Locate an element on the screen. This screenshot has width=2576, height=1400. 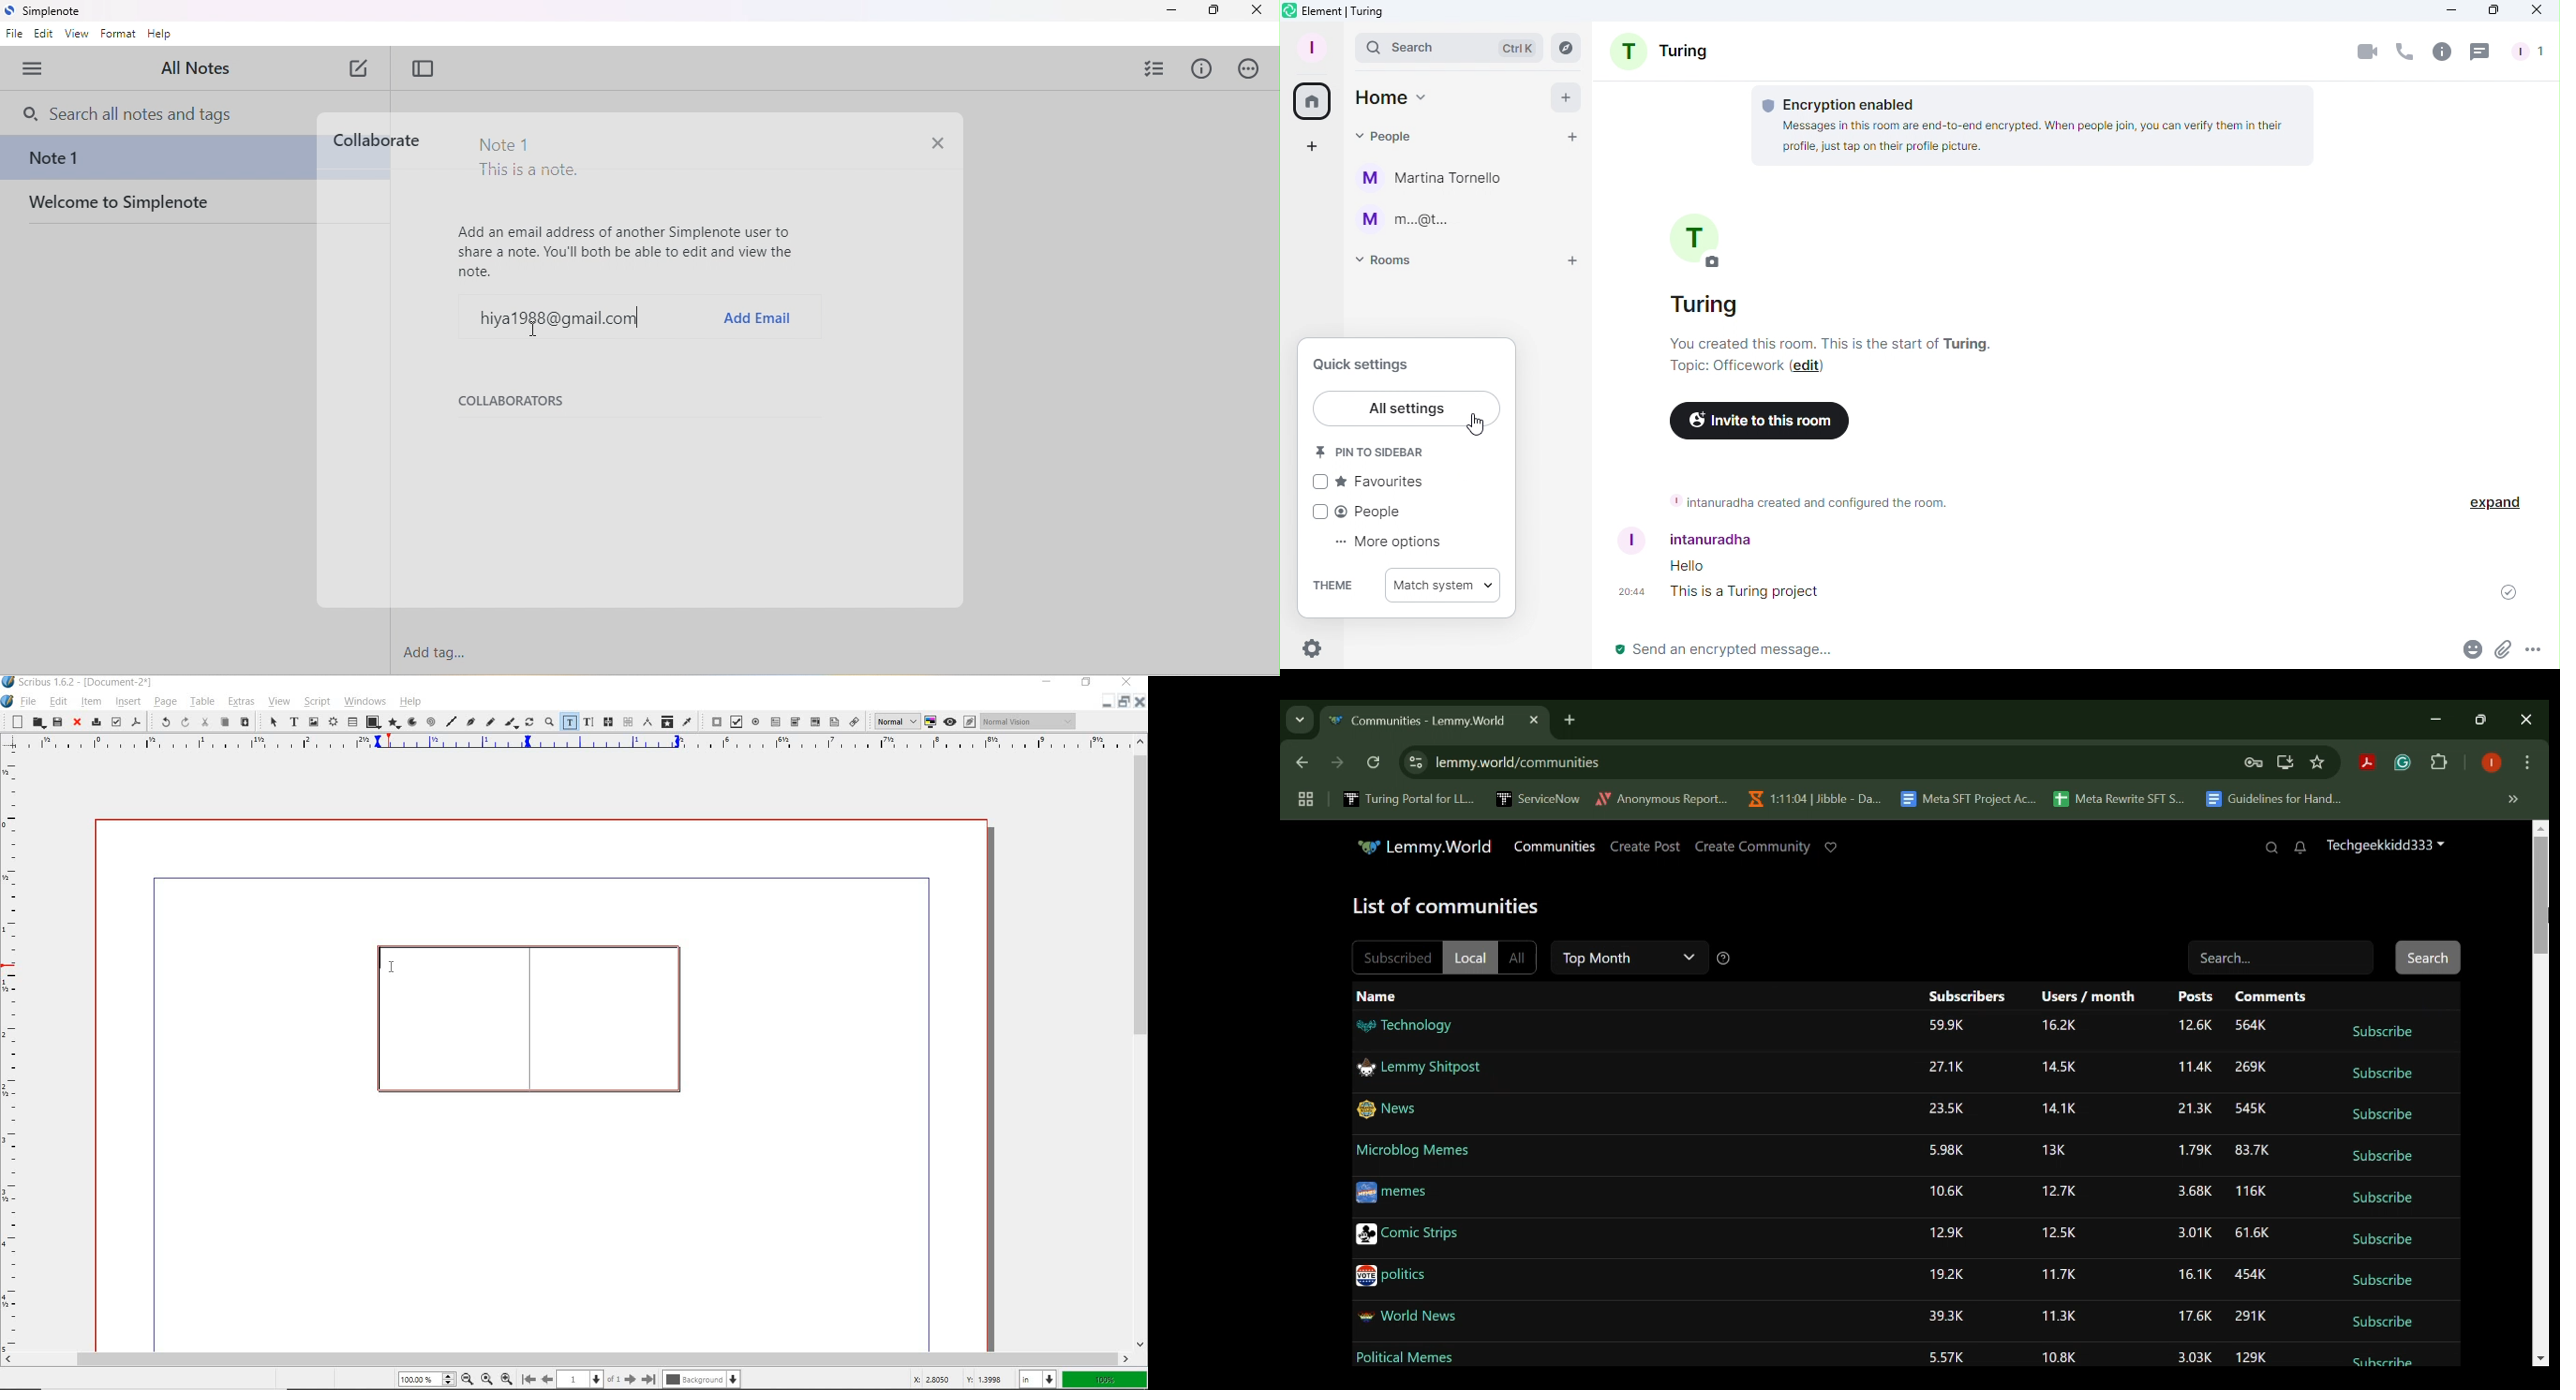
table is located at coordinates (353, 721).